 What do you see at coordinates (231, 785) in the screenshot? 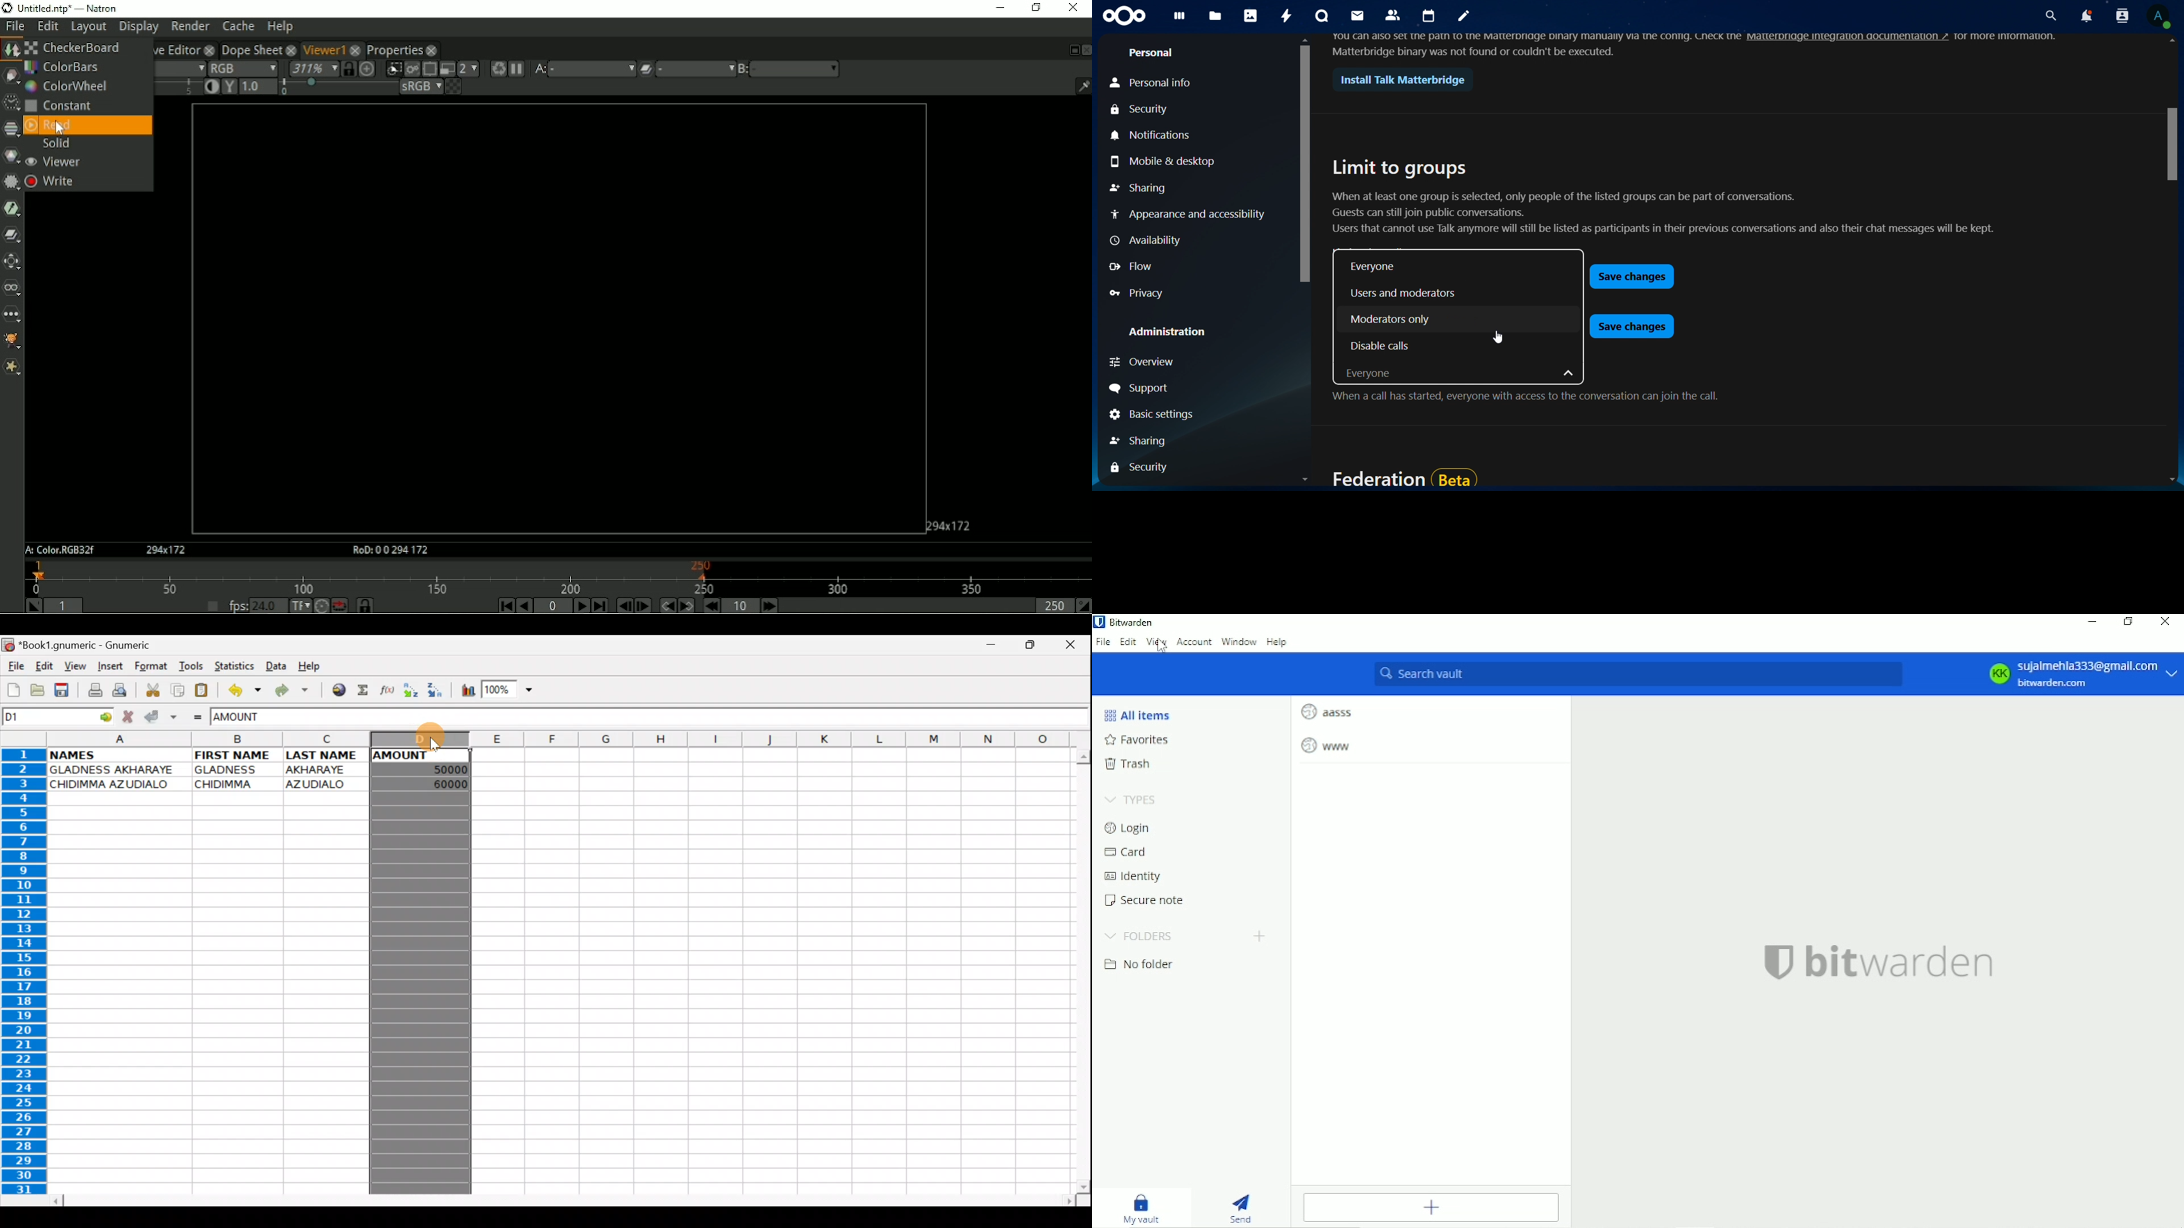
I see `CHIDIMMA` at bounding box center [231, 785].